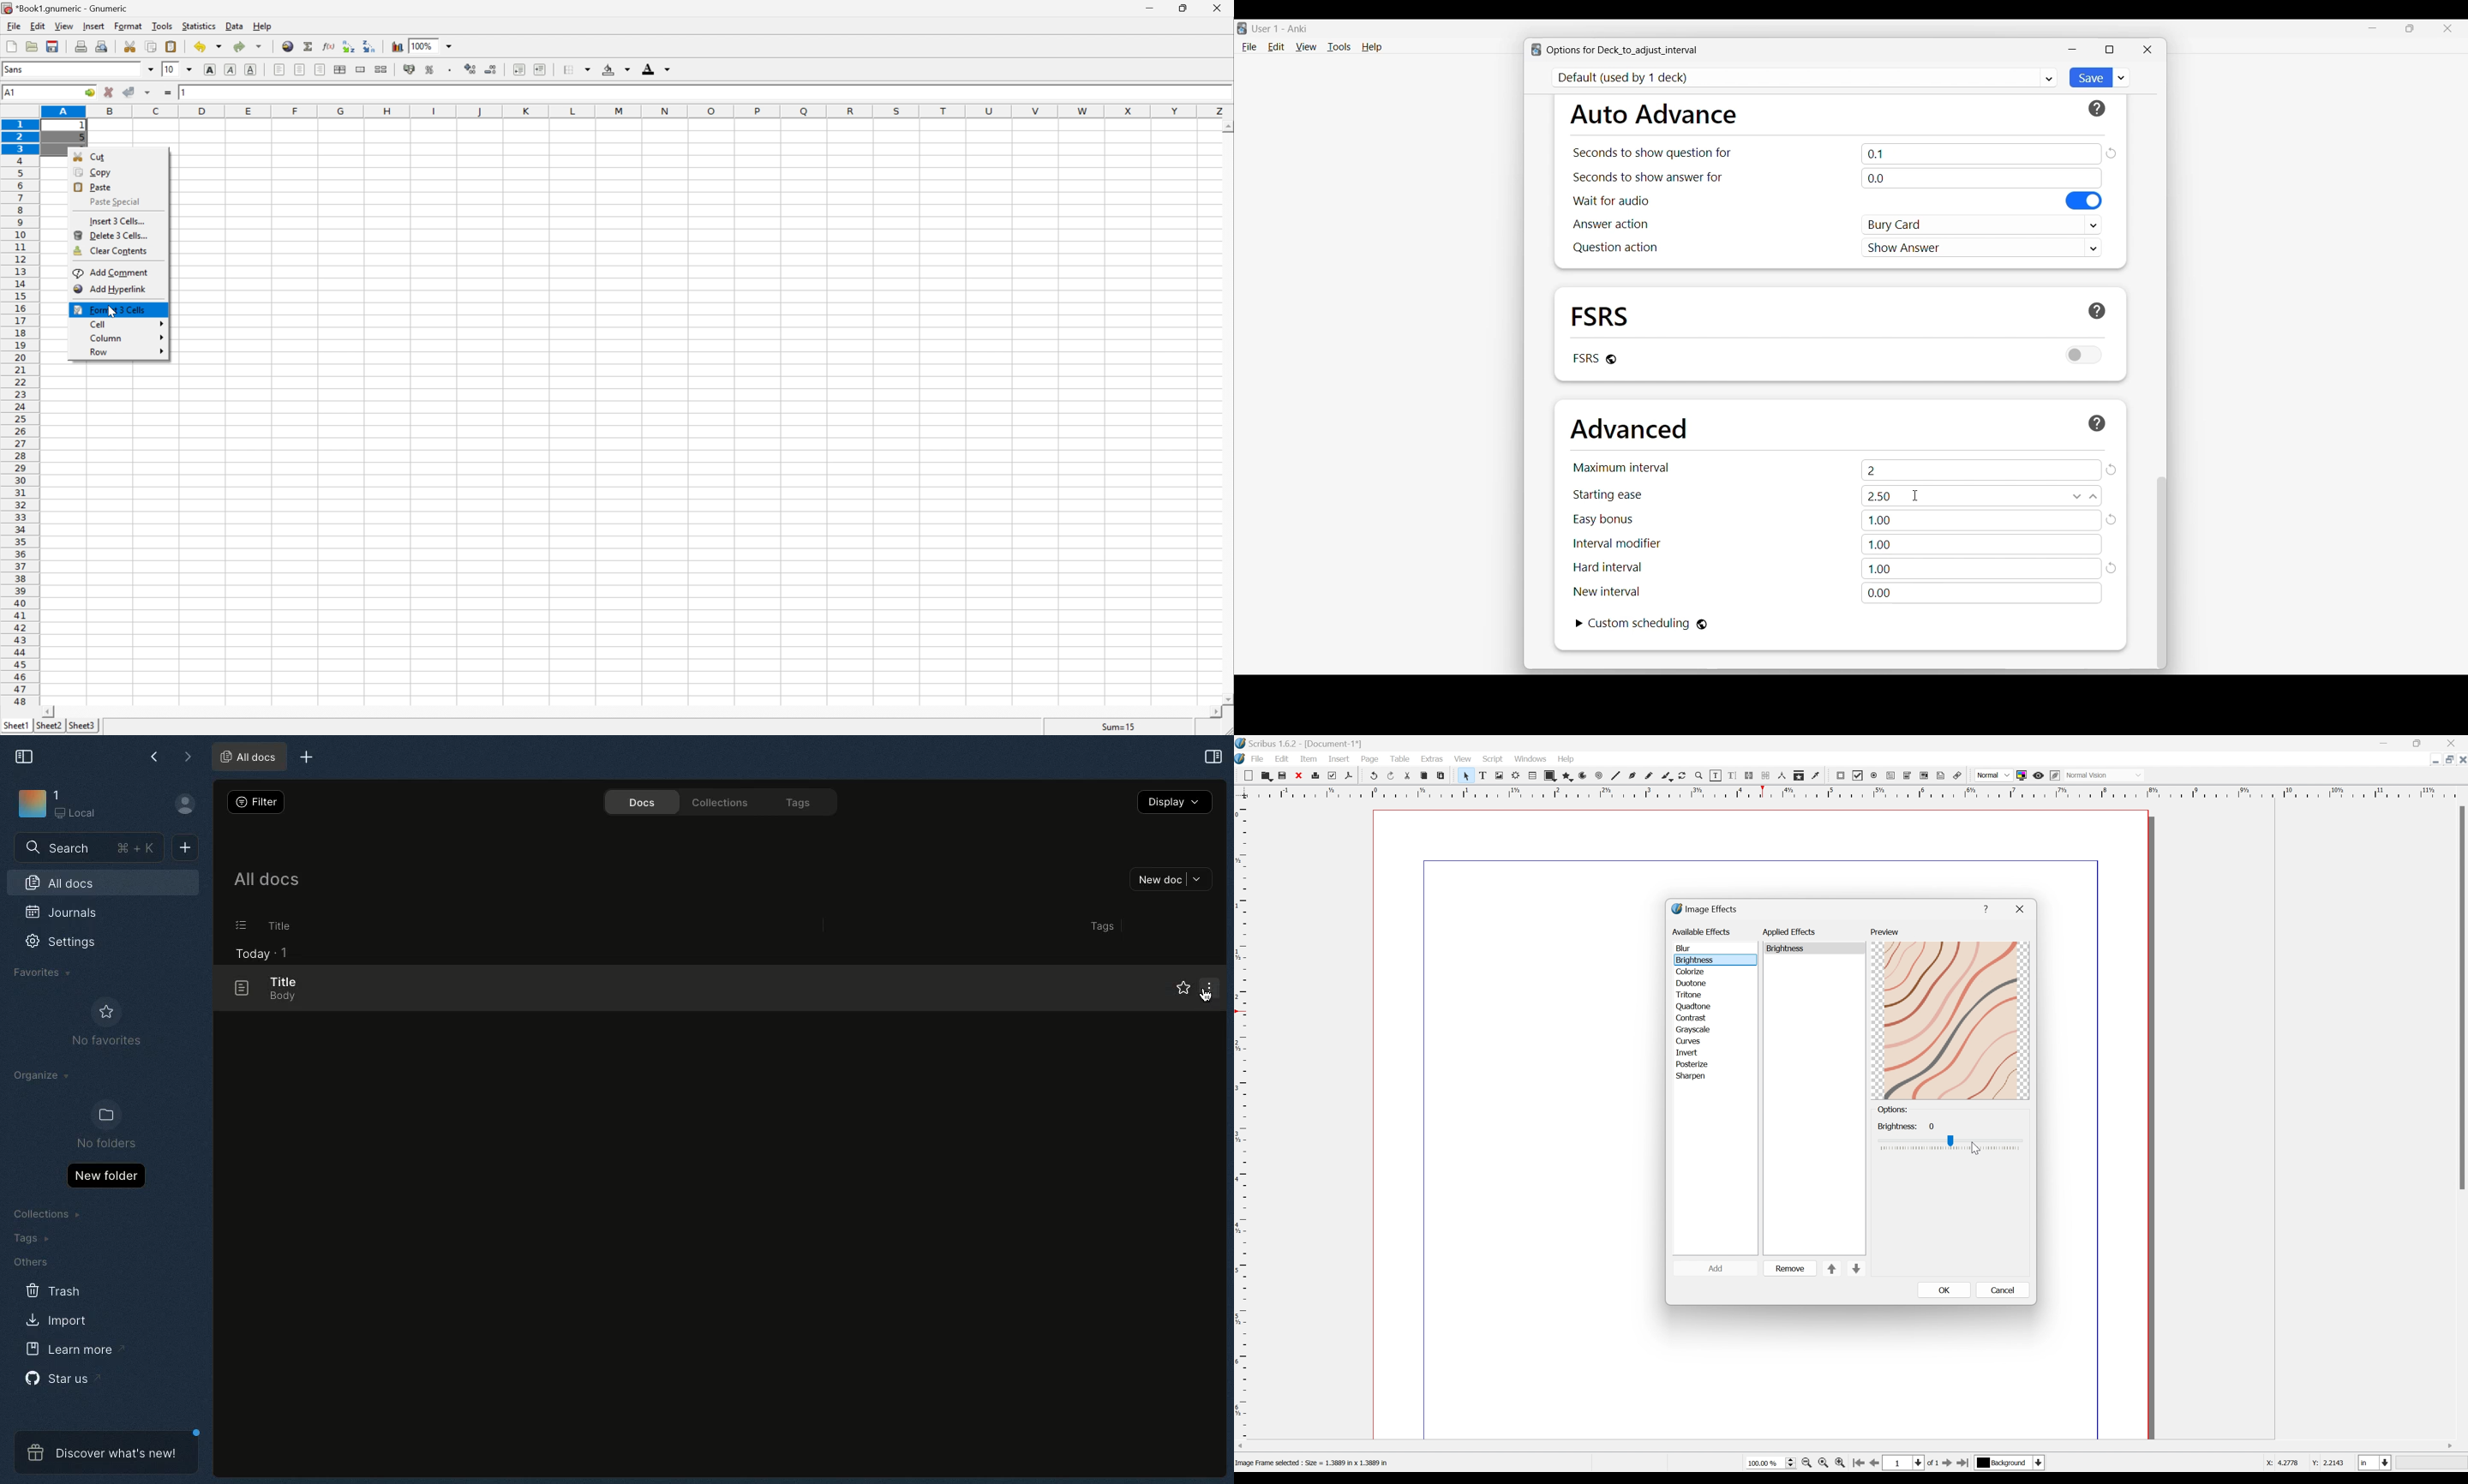 The image size is (2492, 1484). What do you see at coordinates (113, 235) in the screenshot?
I see `delete 3 cells` at bounding box center [113, 235].